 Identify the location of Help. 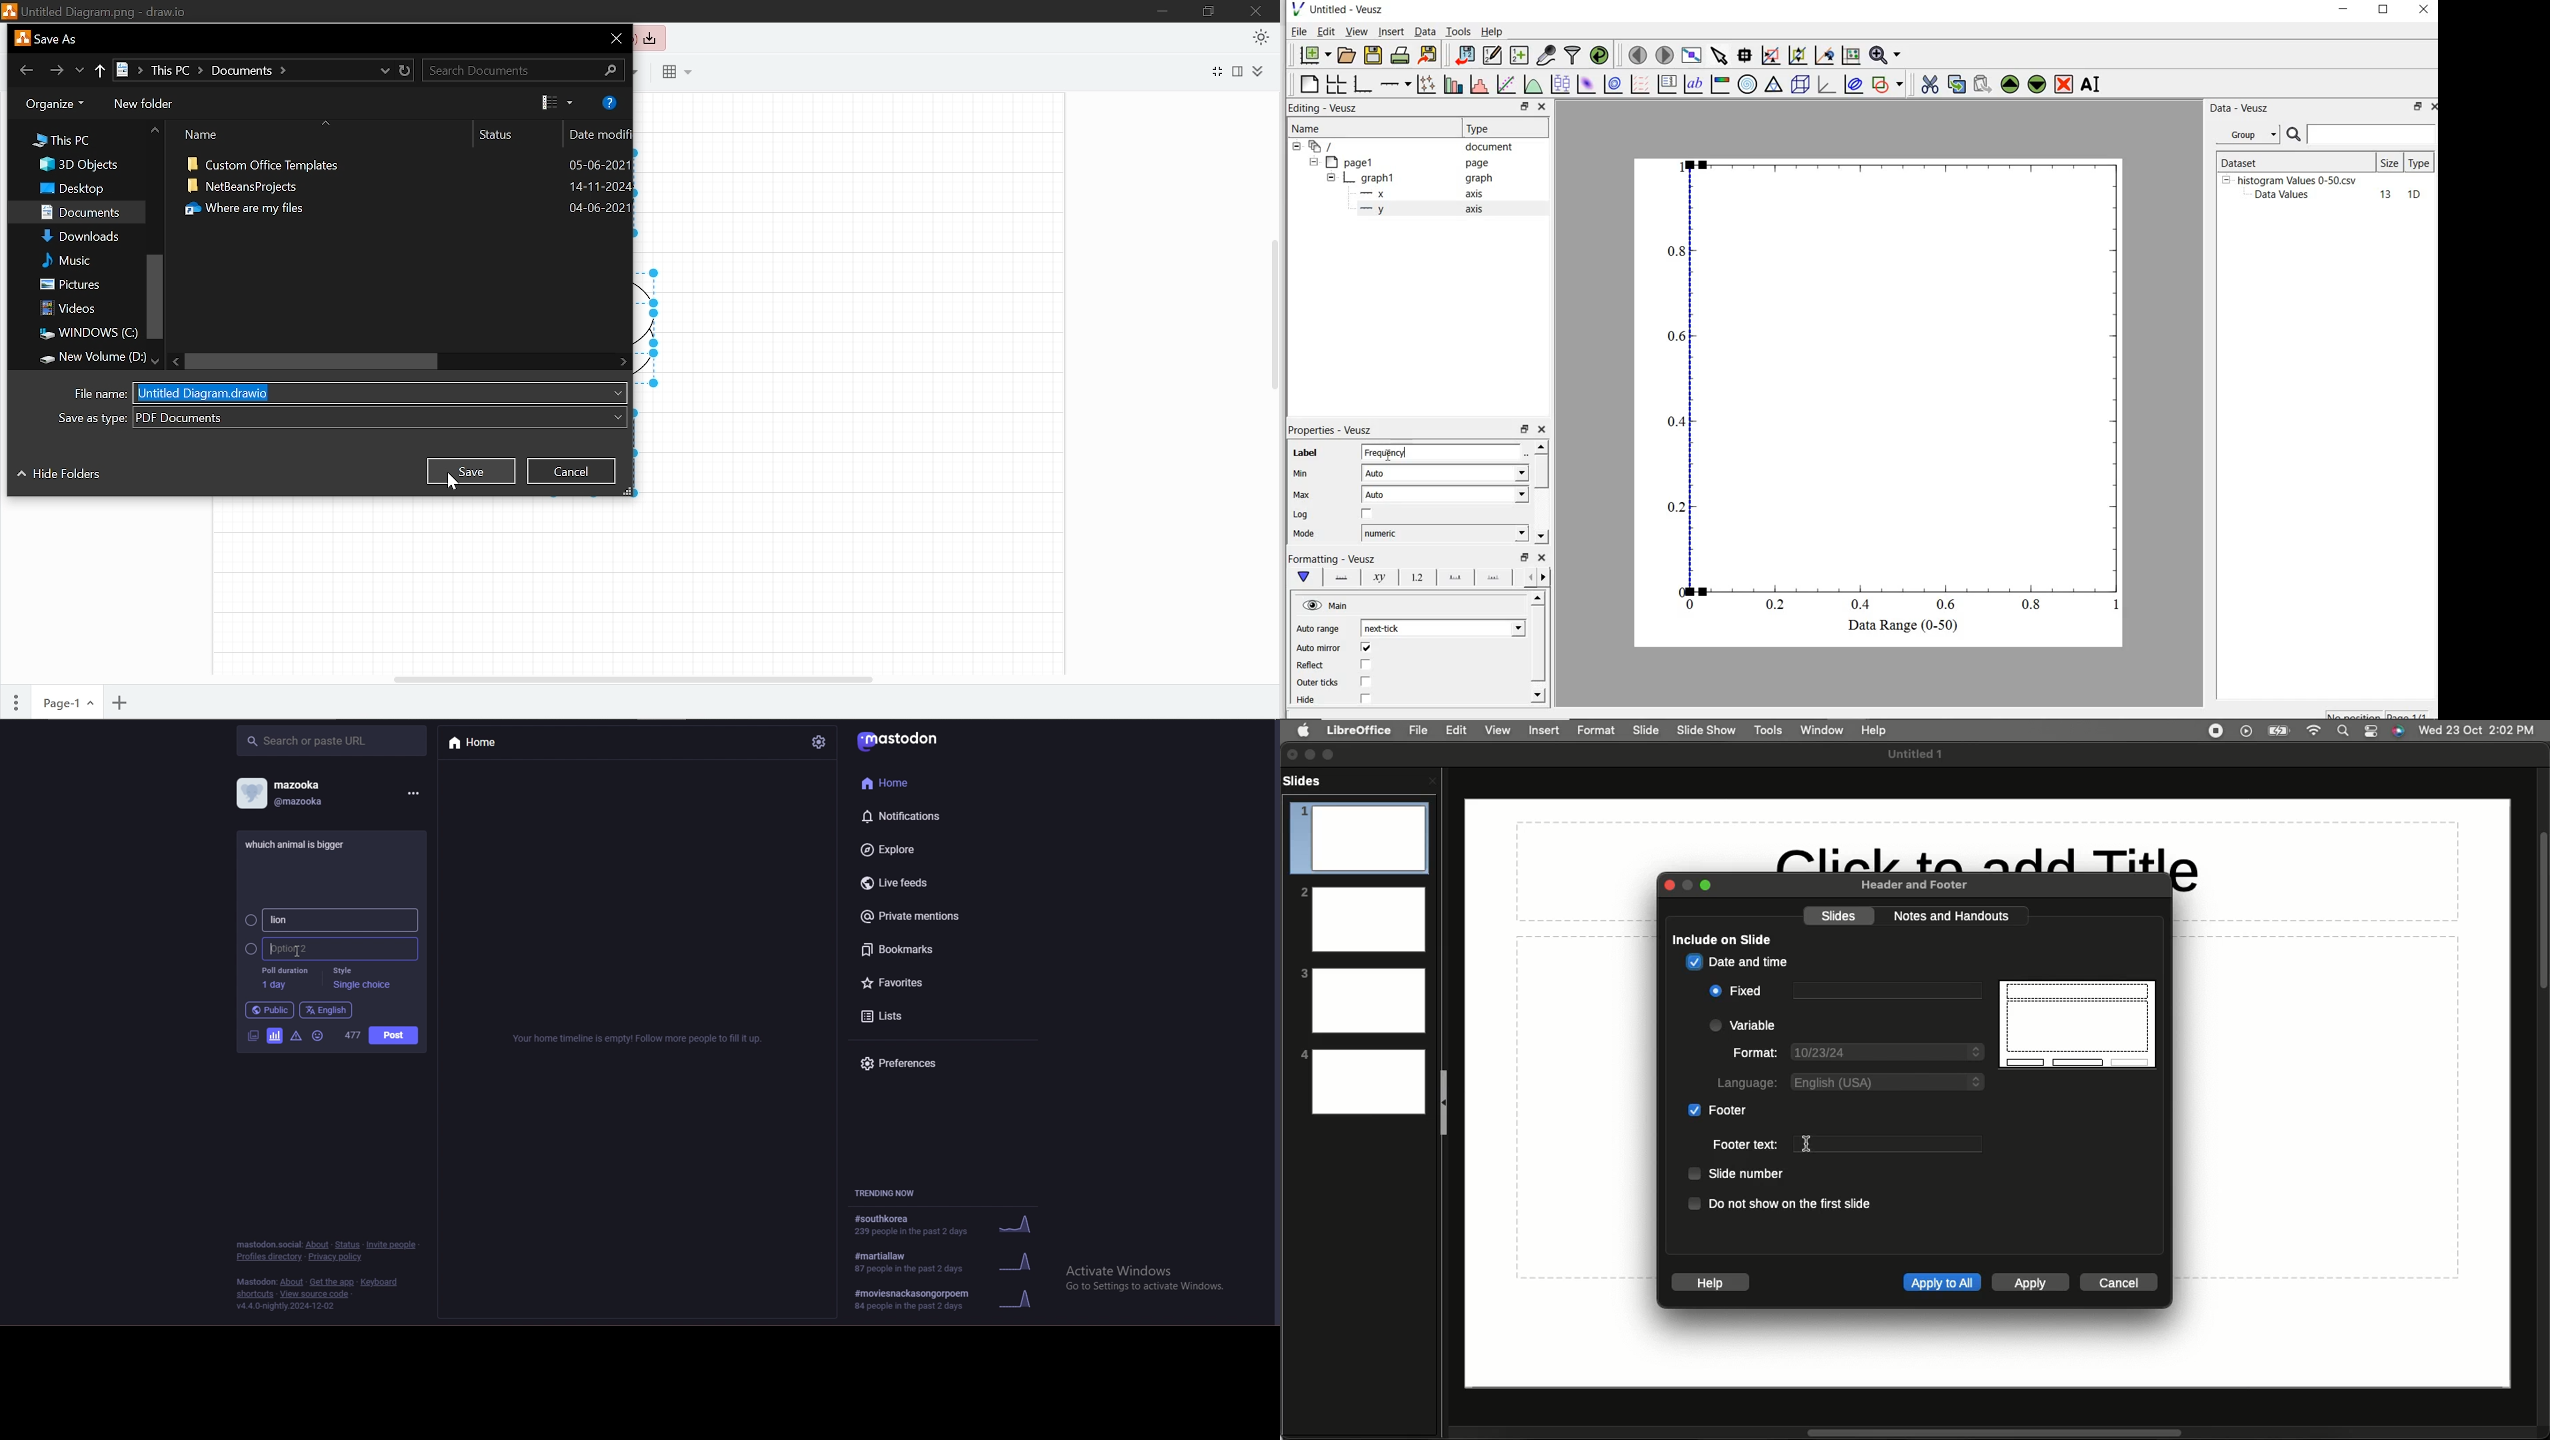
(1709, 1283).